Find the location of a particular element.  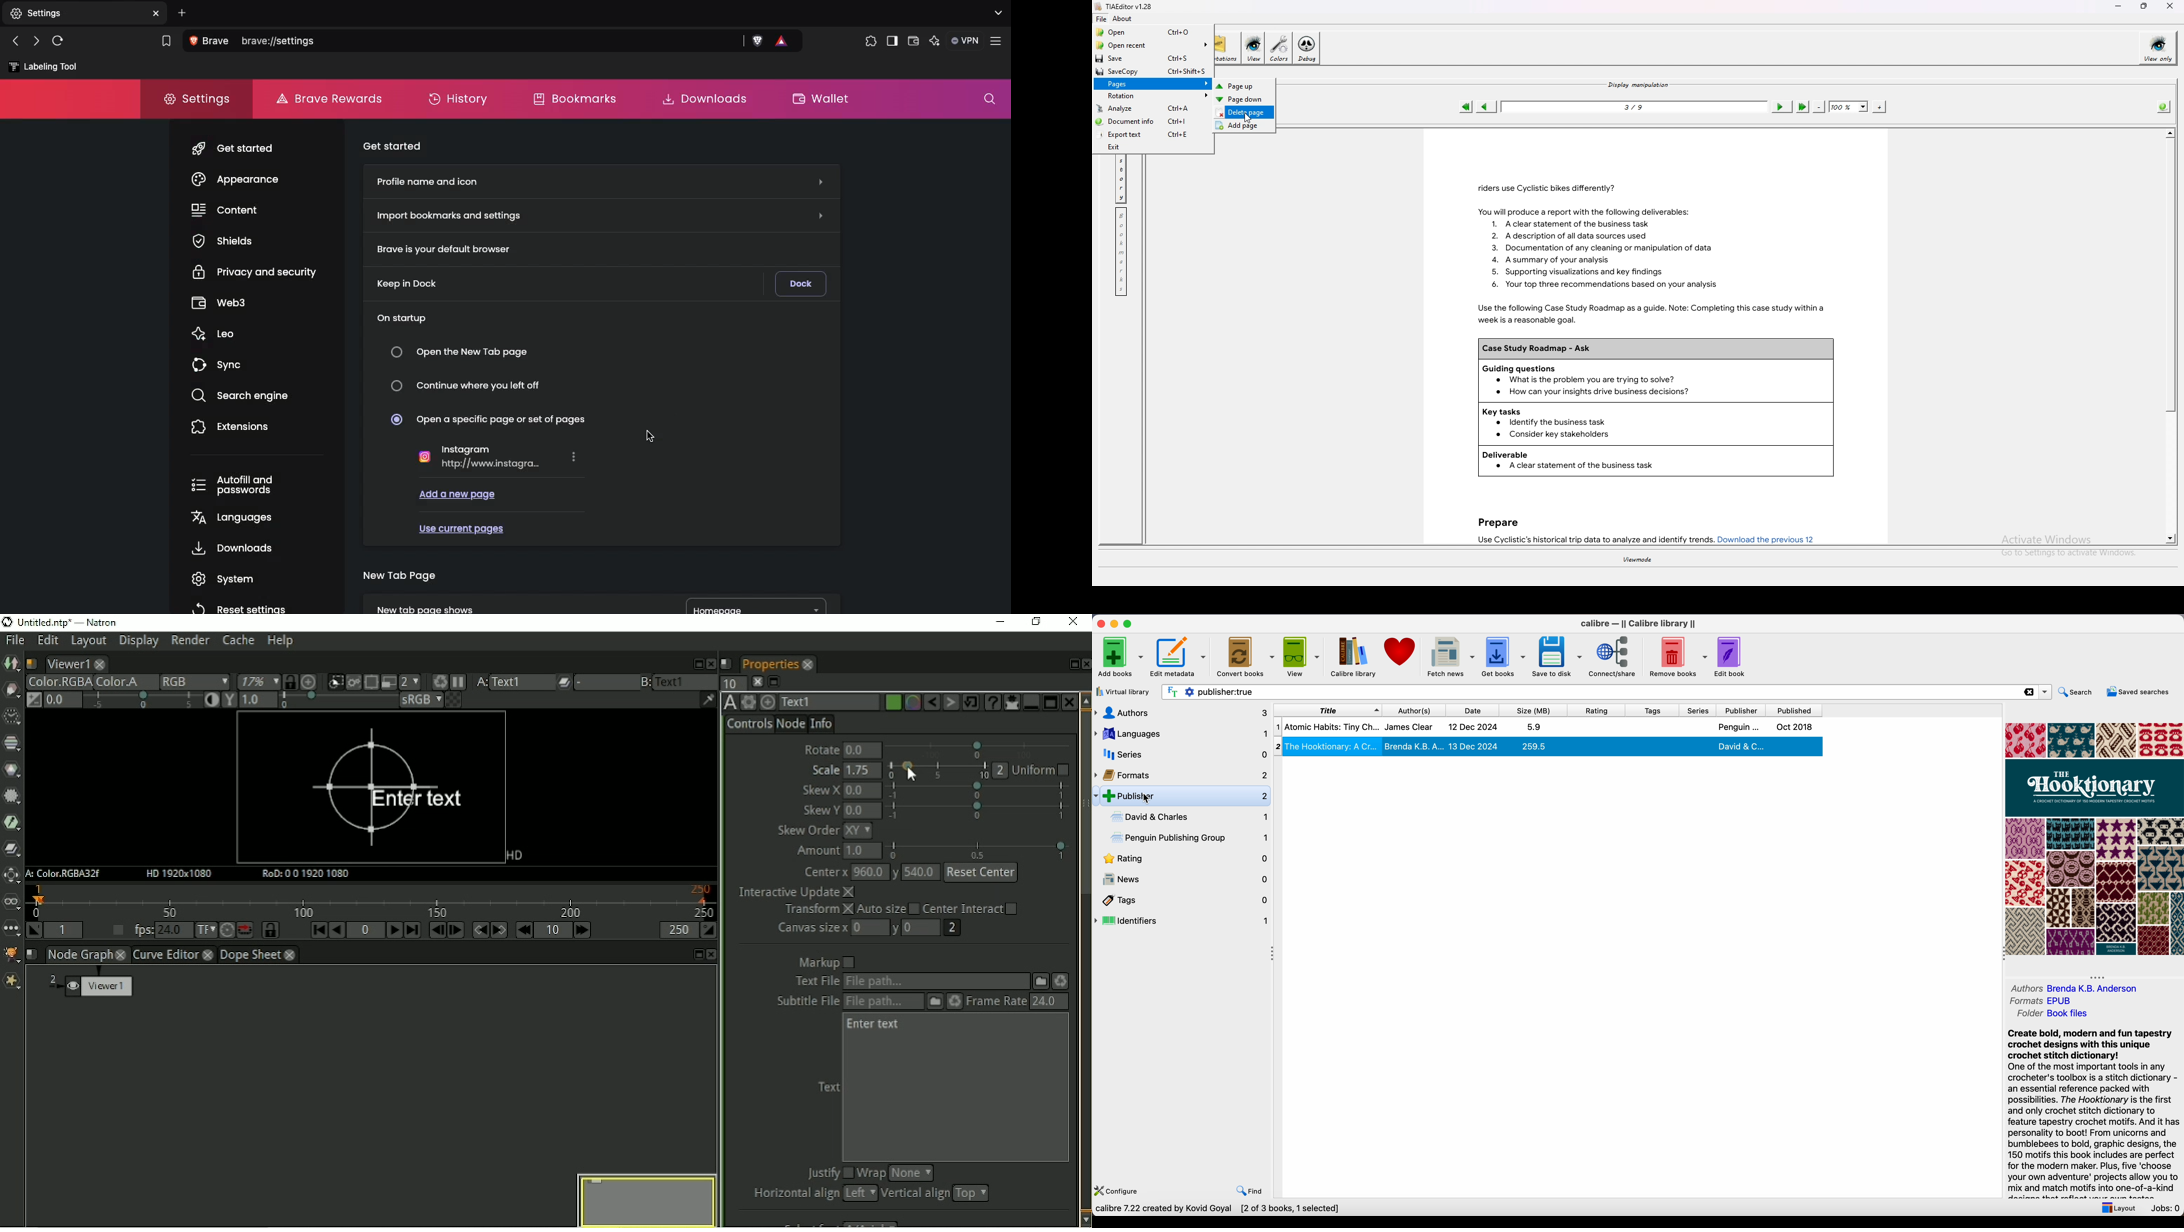

synopsis is located at coordinates (2093, 1108).